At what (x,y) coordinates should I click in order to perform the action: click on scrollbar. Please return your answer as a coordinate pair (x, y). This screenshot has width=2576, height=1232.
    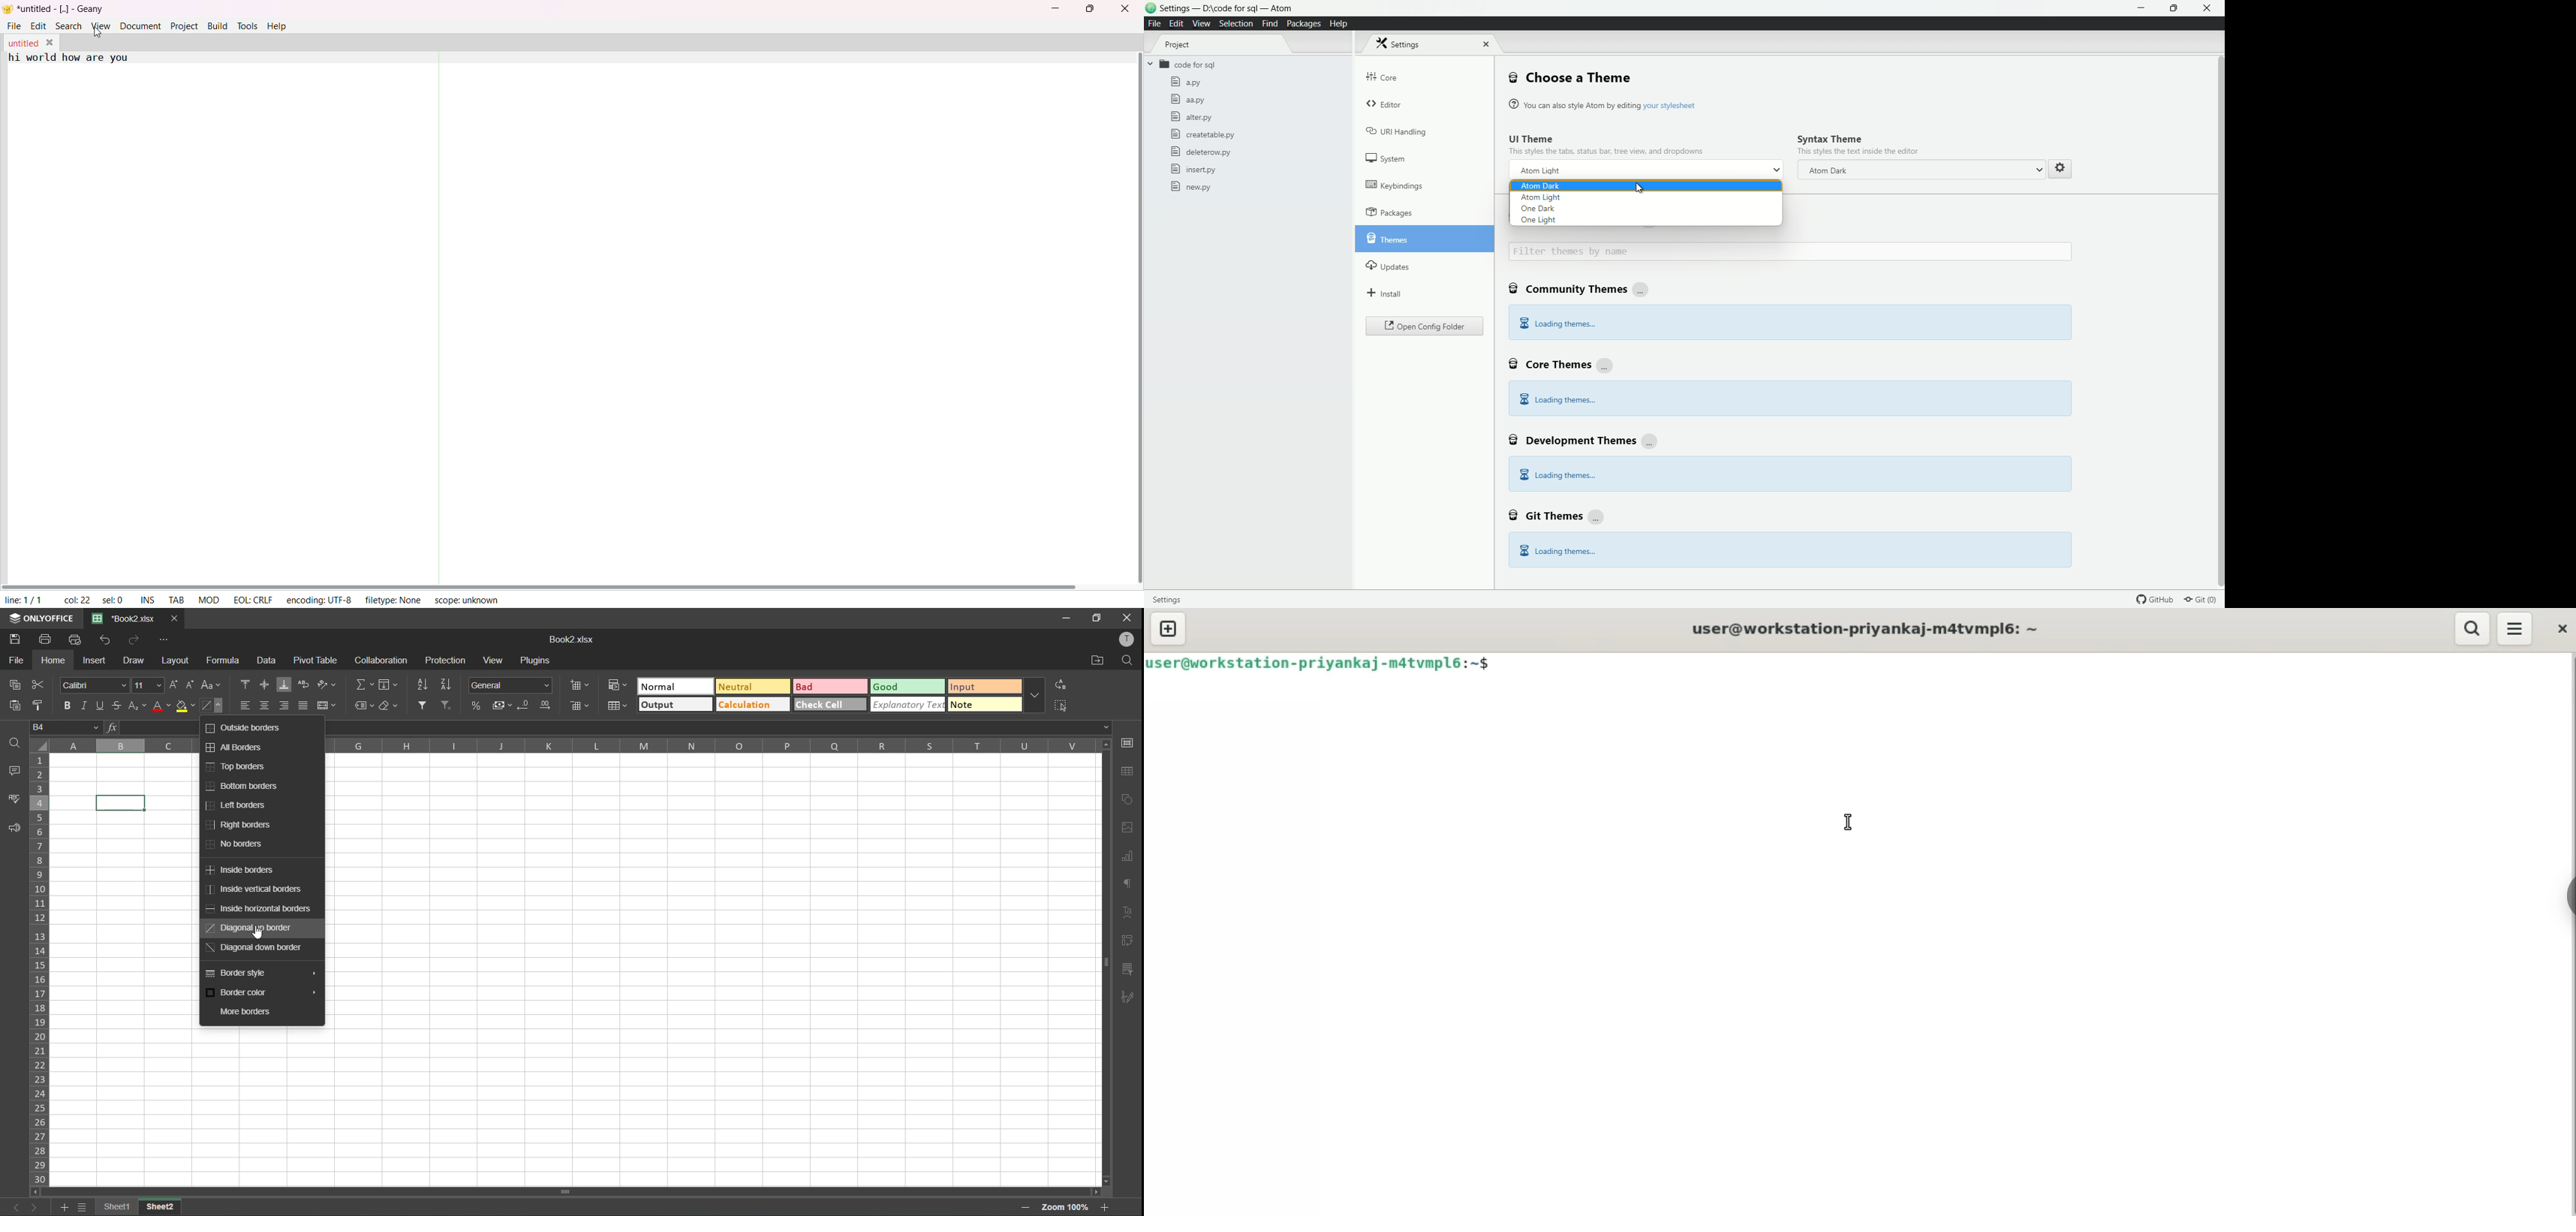
    Looking at the image, I should click on (1108, 963).